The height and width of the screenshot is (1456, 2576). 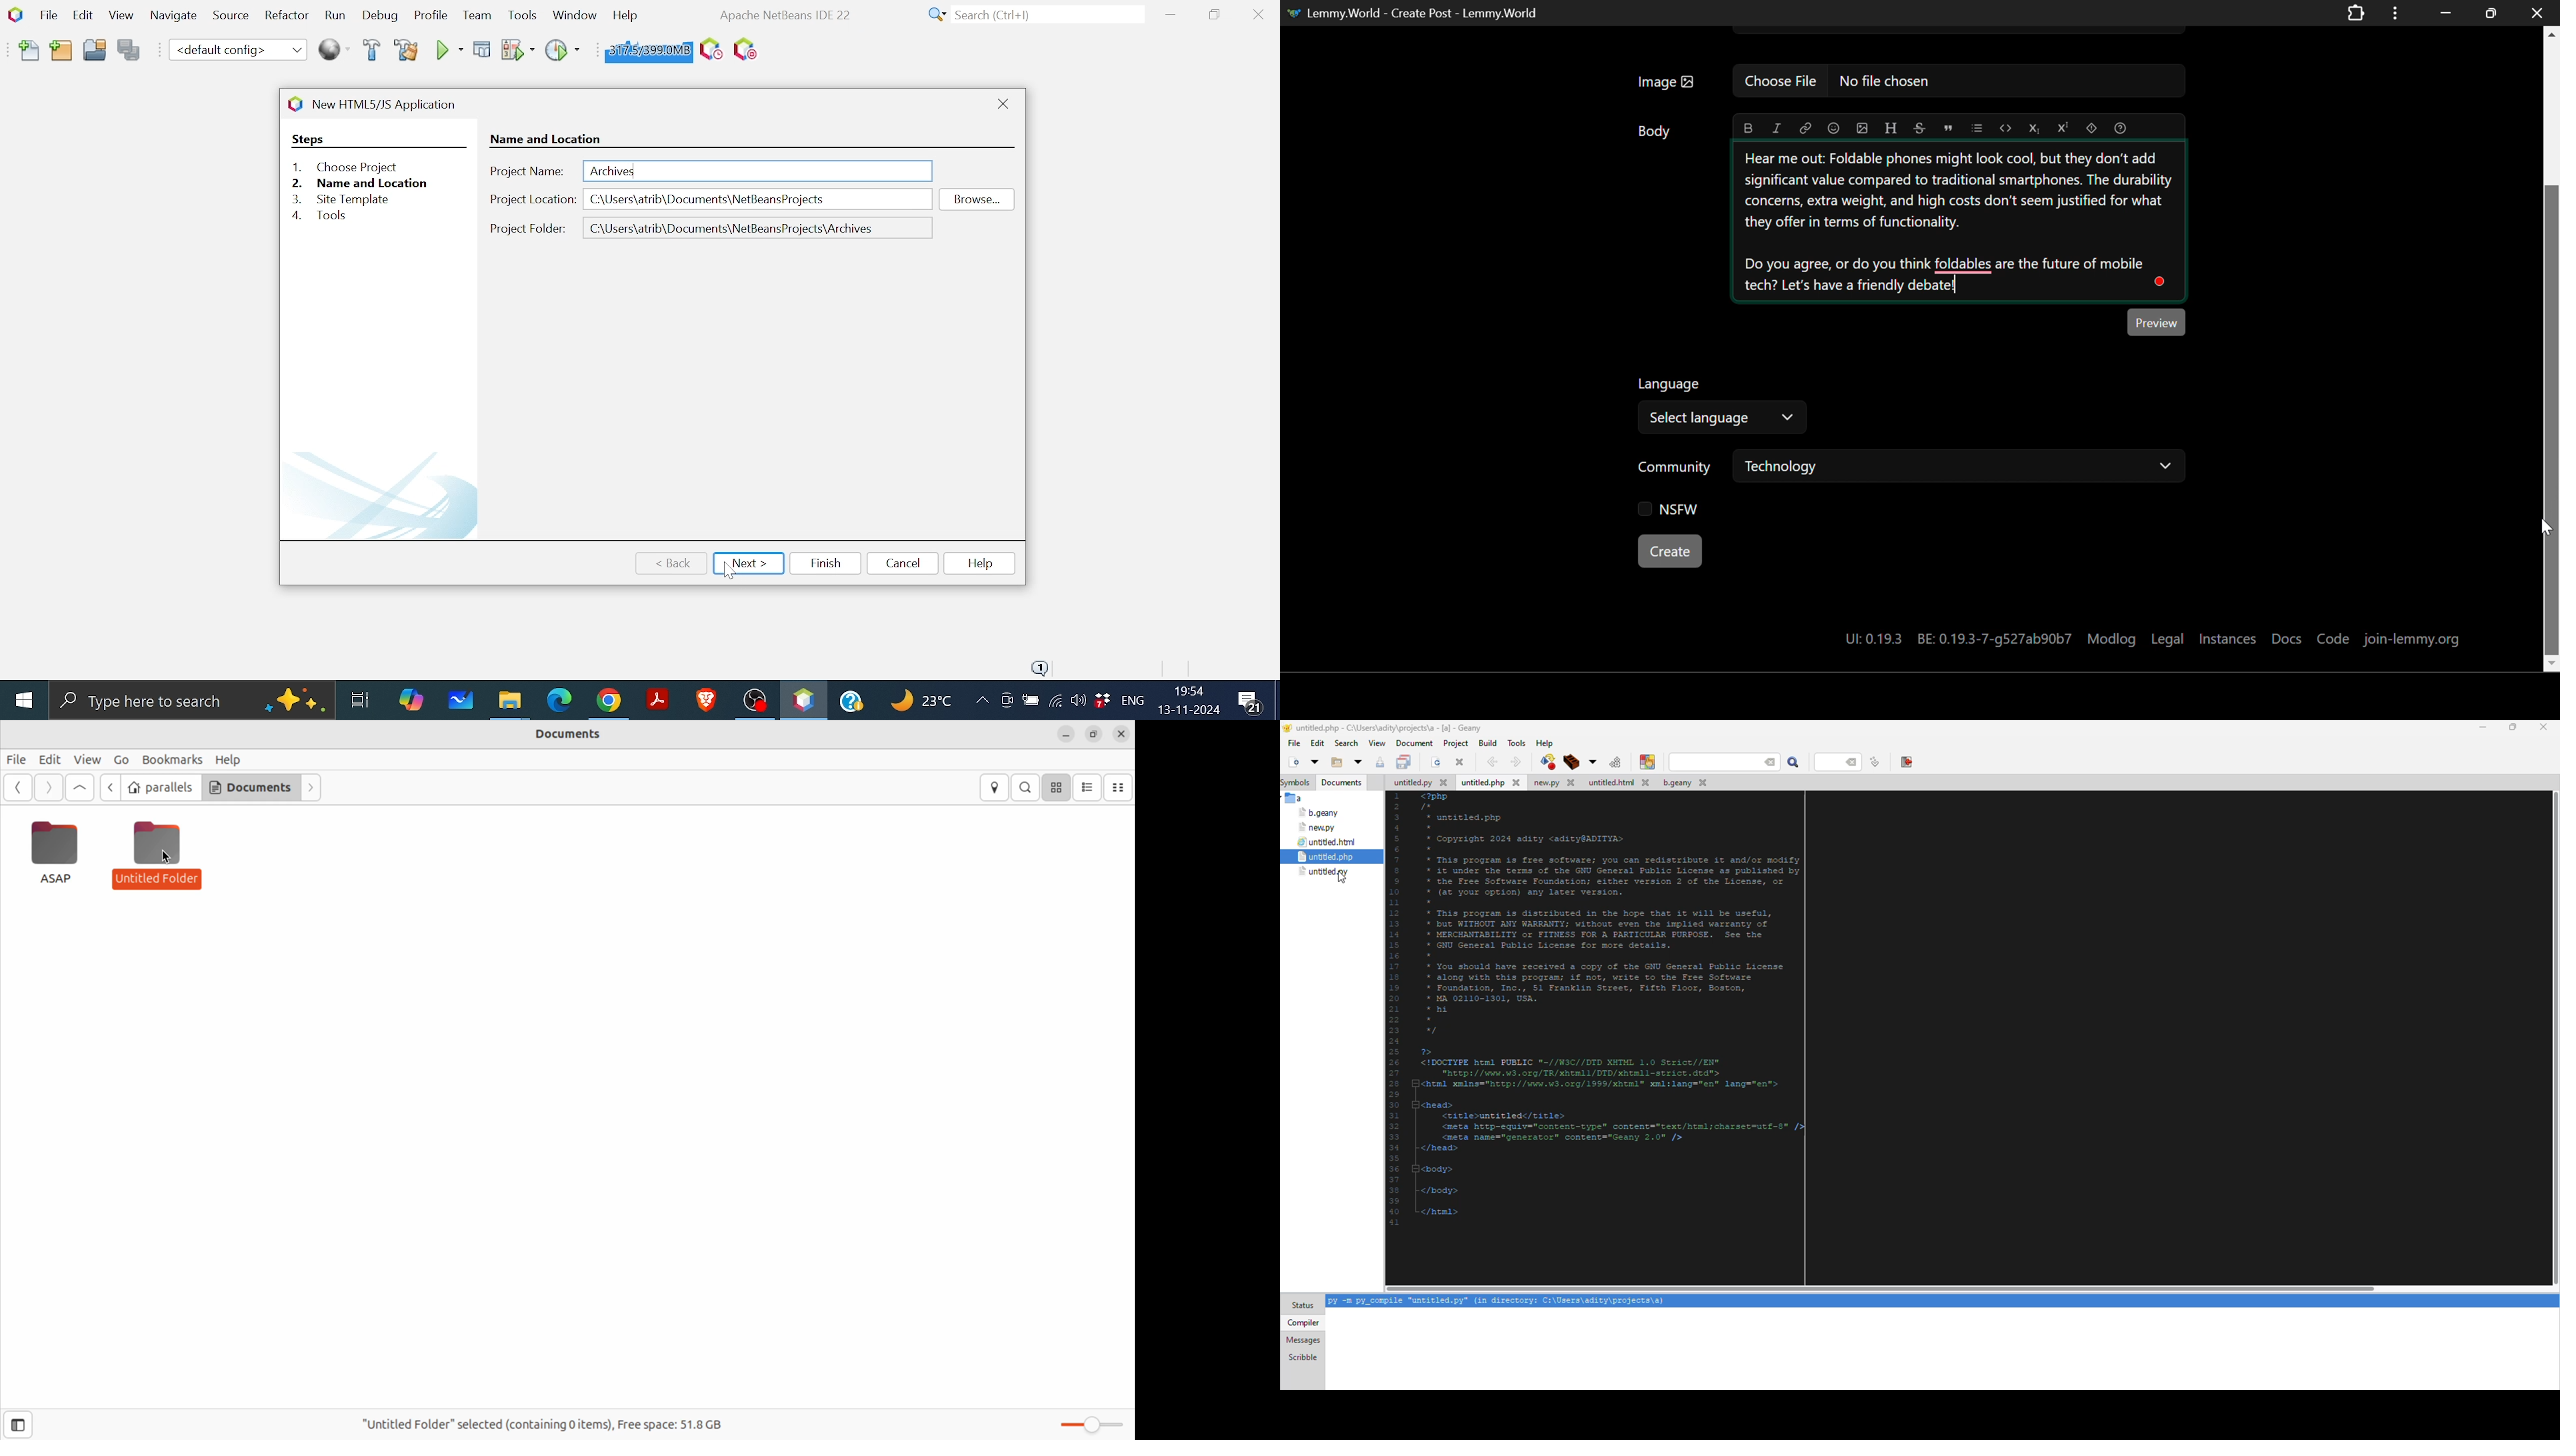 I want to click on windows, so click(x=574, y=13).